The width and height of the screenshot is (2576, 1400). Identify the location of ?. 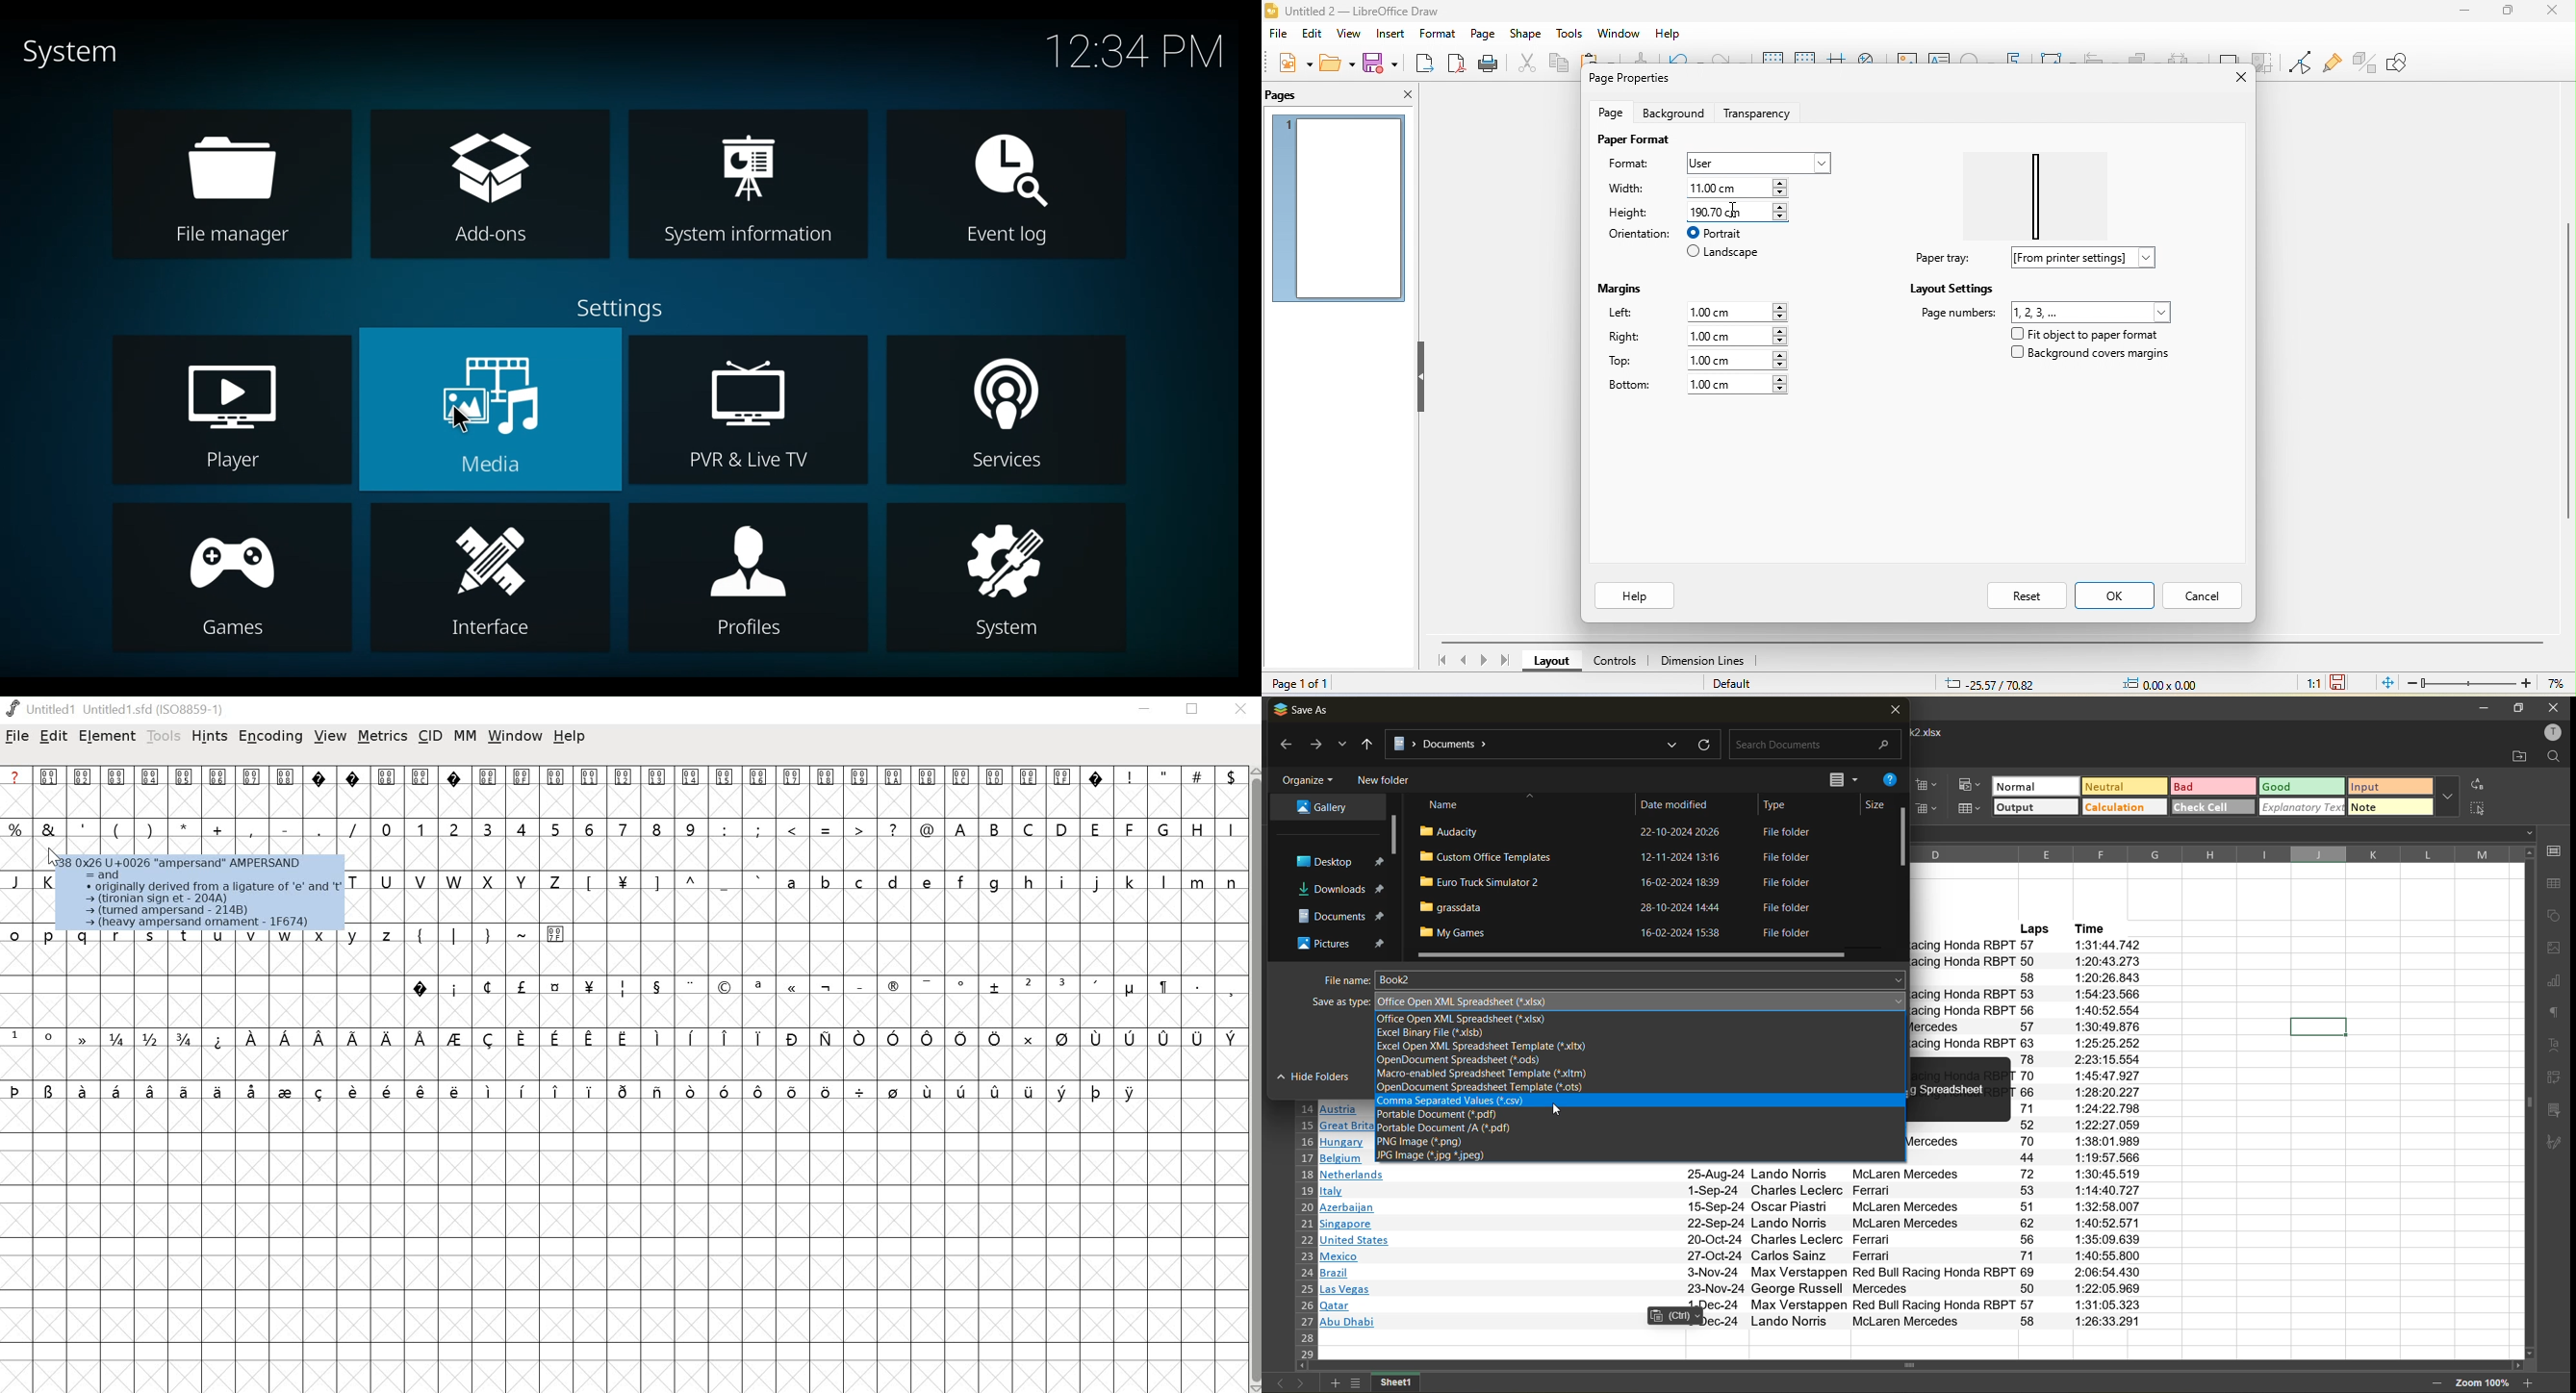
(354, 792).